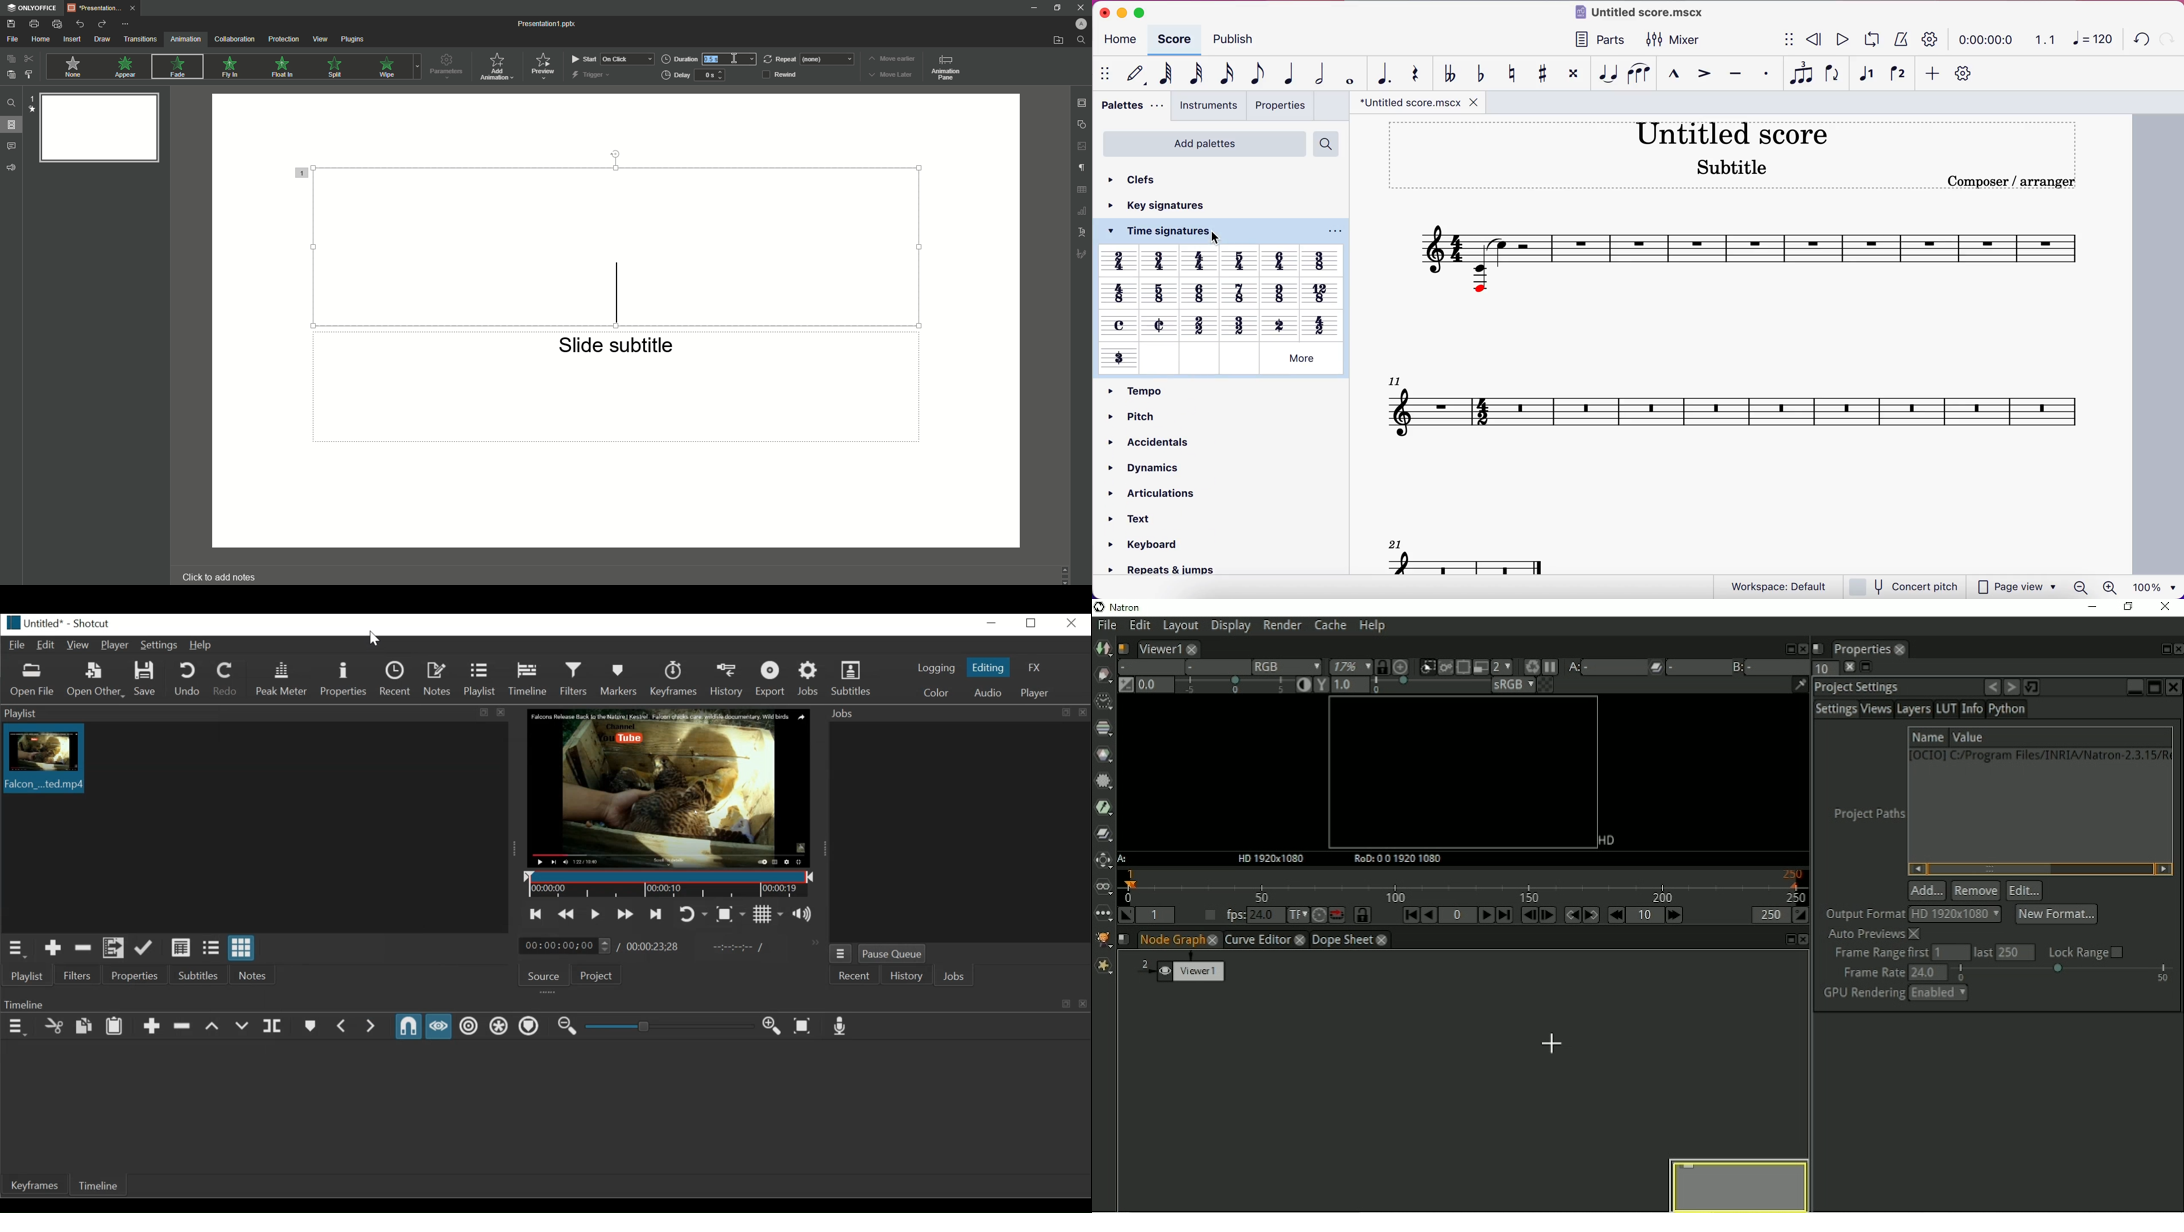  What do you see at coordinates (176, 68) in the screenshot?
I see `Fade` at bounding box center [176, 68].